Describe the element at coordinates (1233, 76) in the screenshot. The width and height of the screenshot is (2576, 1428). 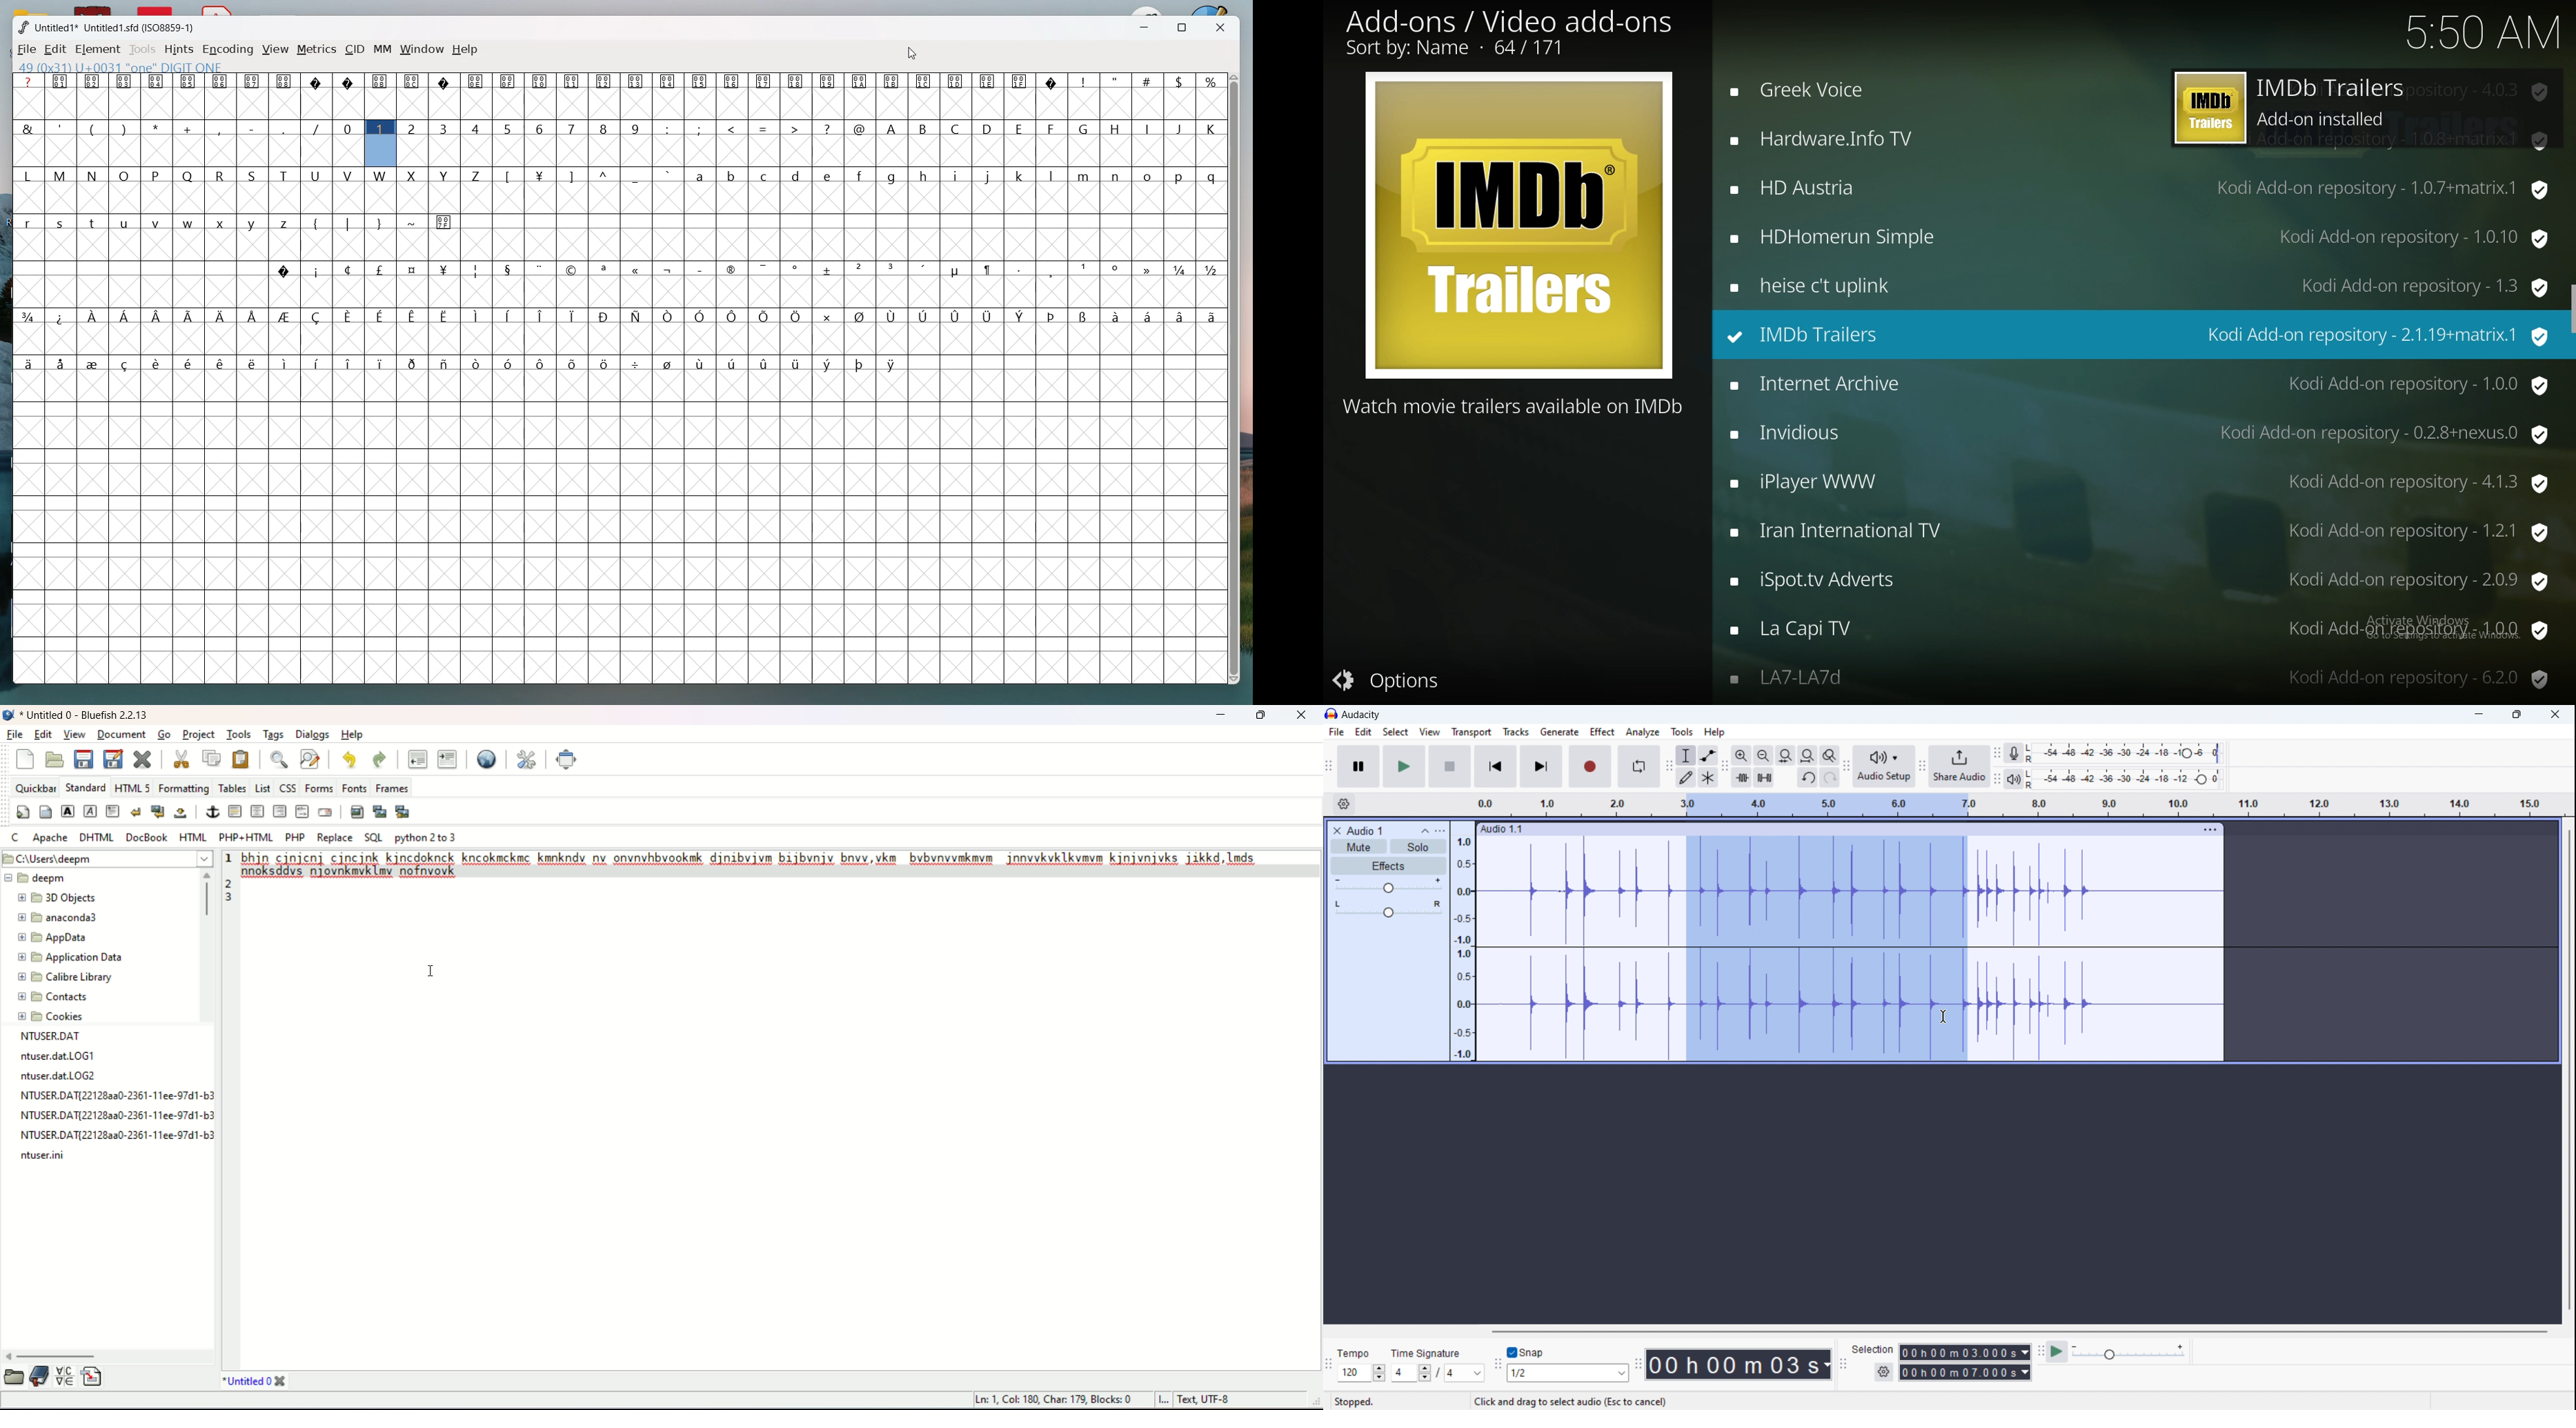
I see `scroll up` at that location.